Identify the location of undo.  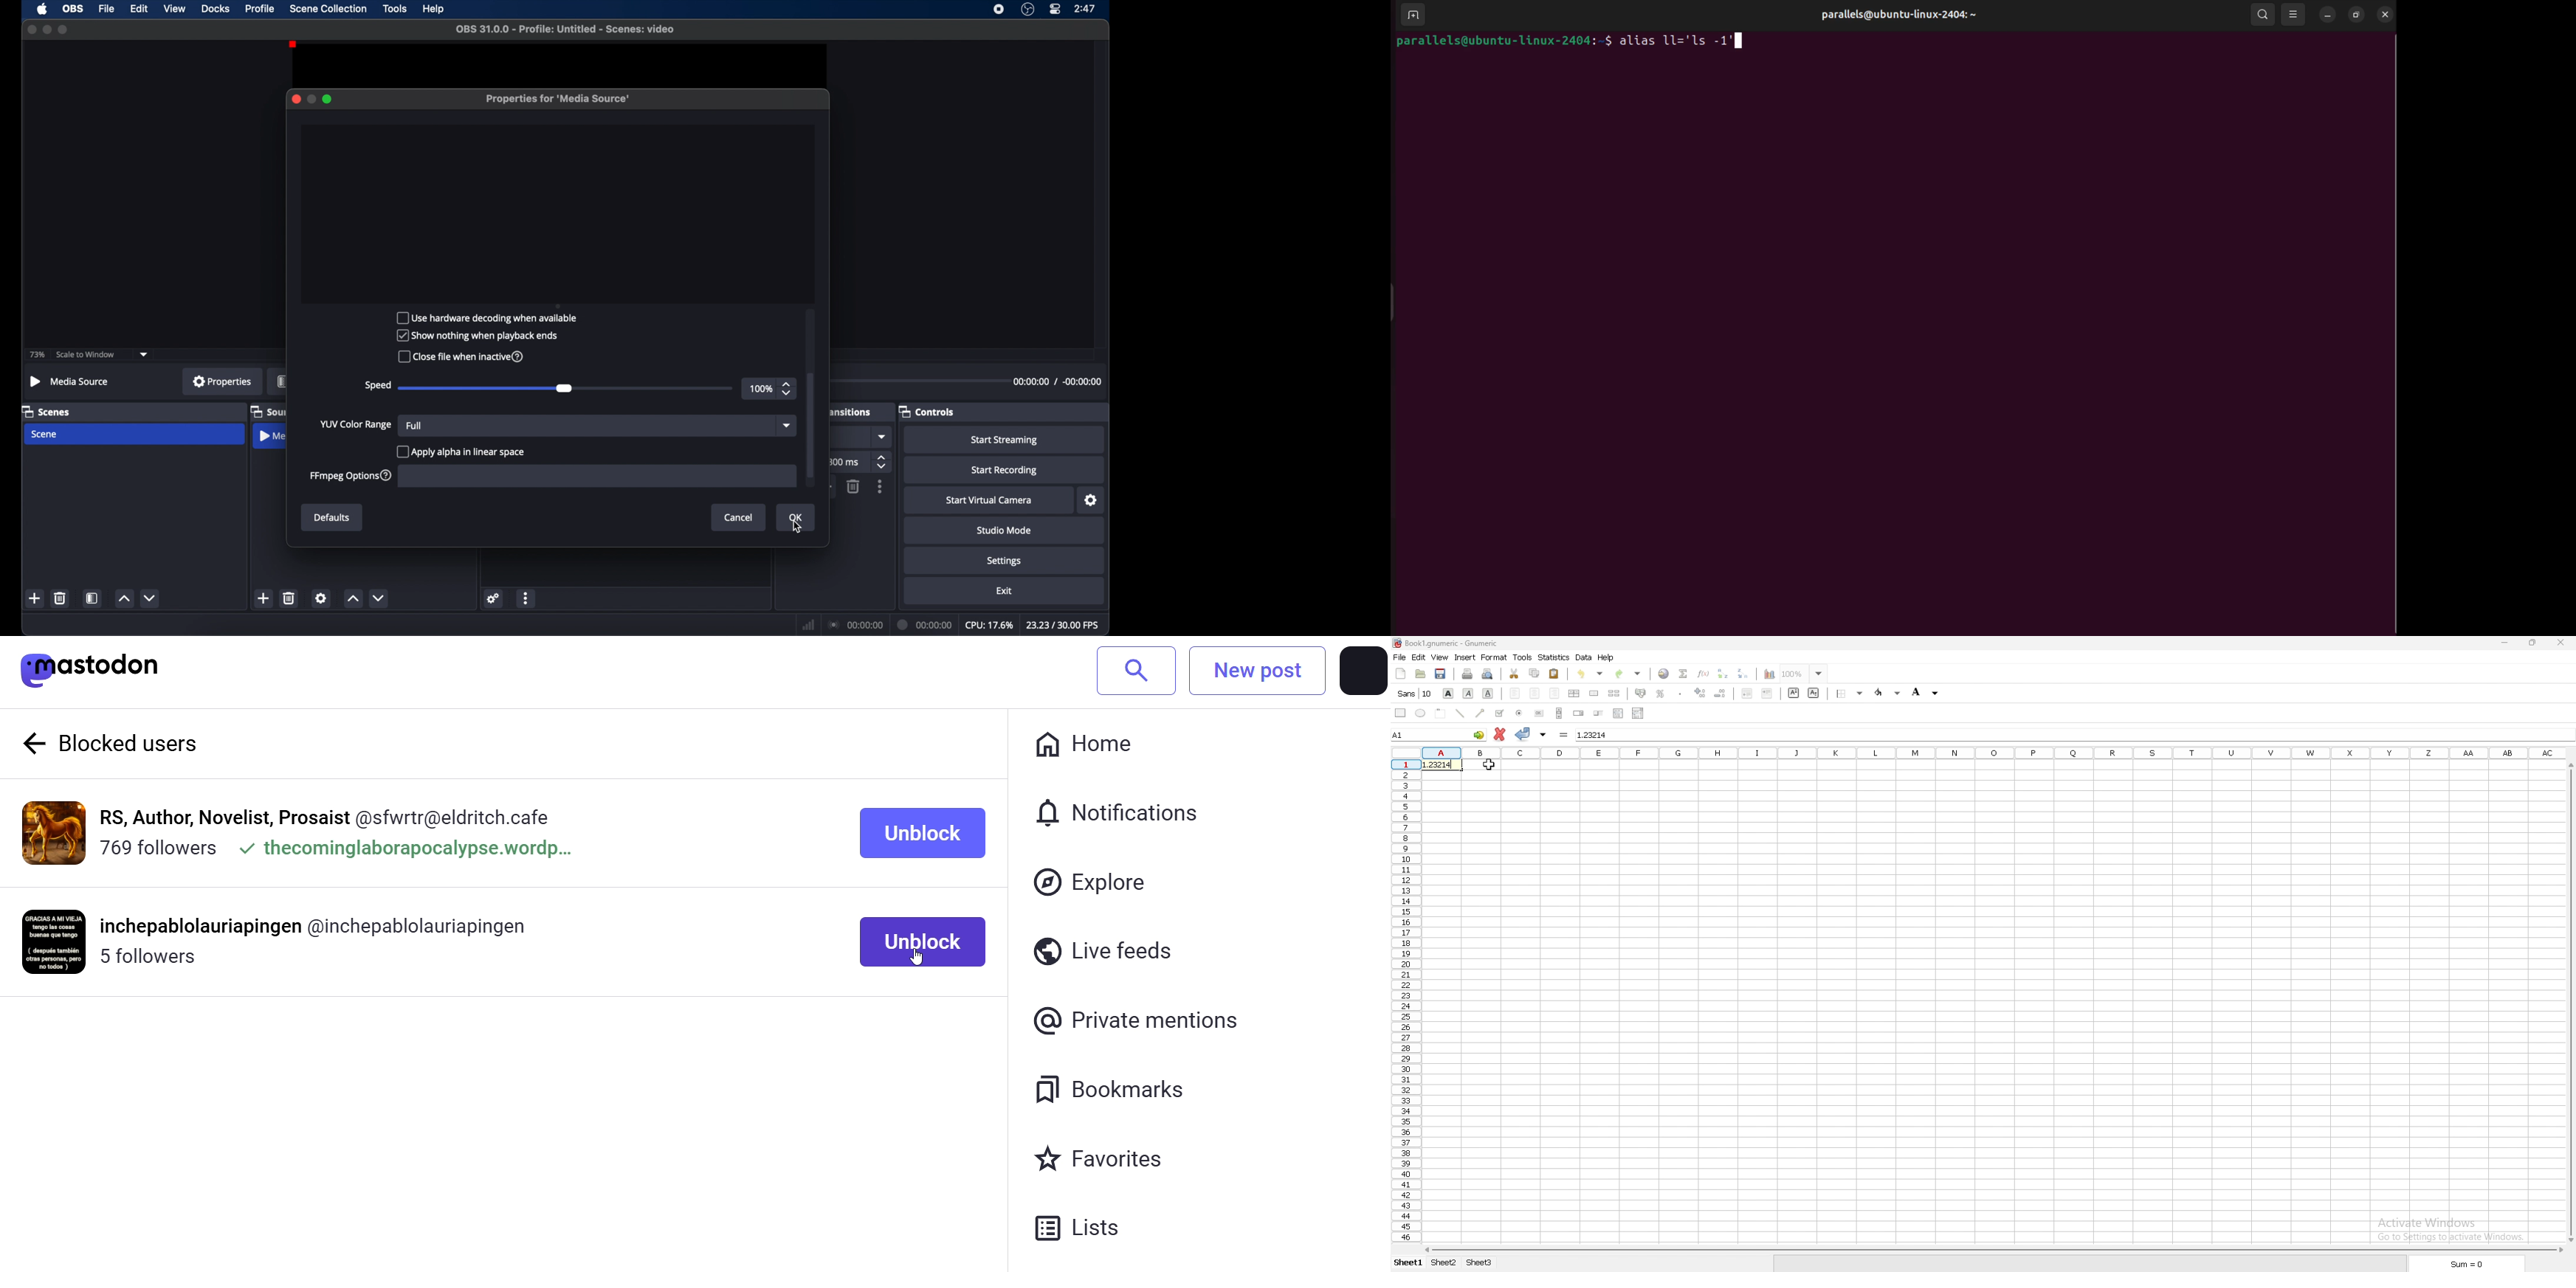
(1590, 674).